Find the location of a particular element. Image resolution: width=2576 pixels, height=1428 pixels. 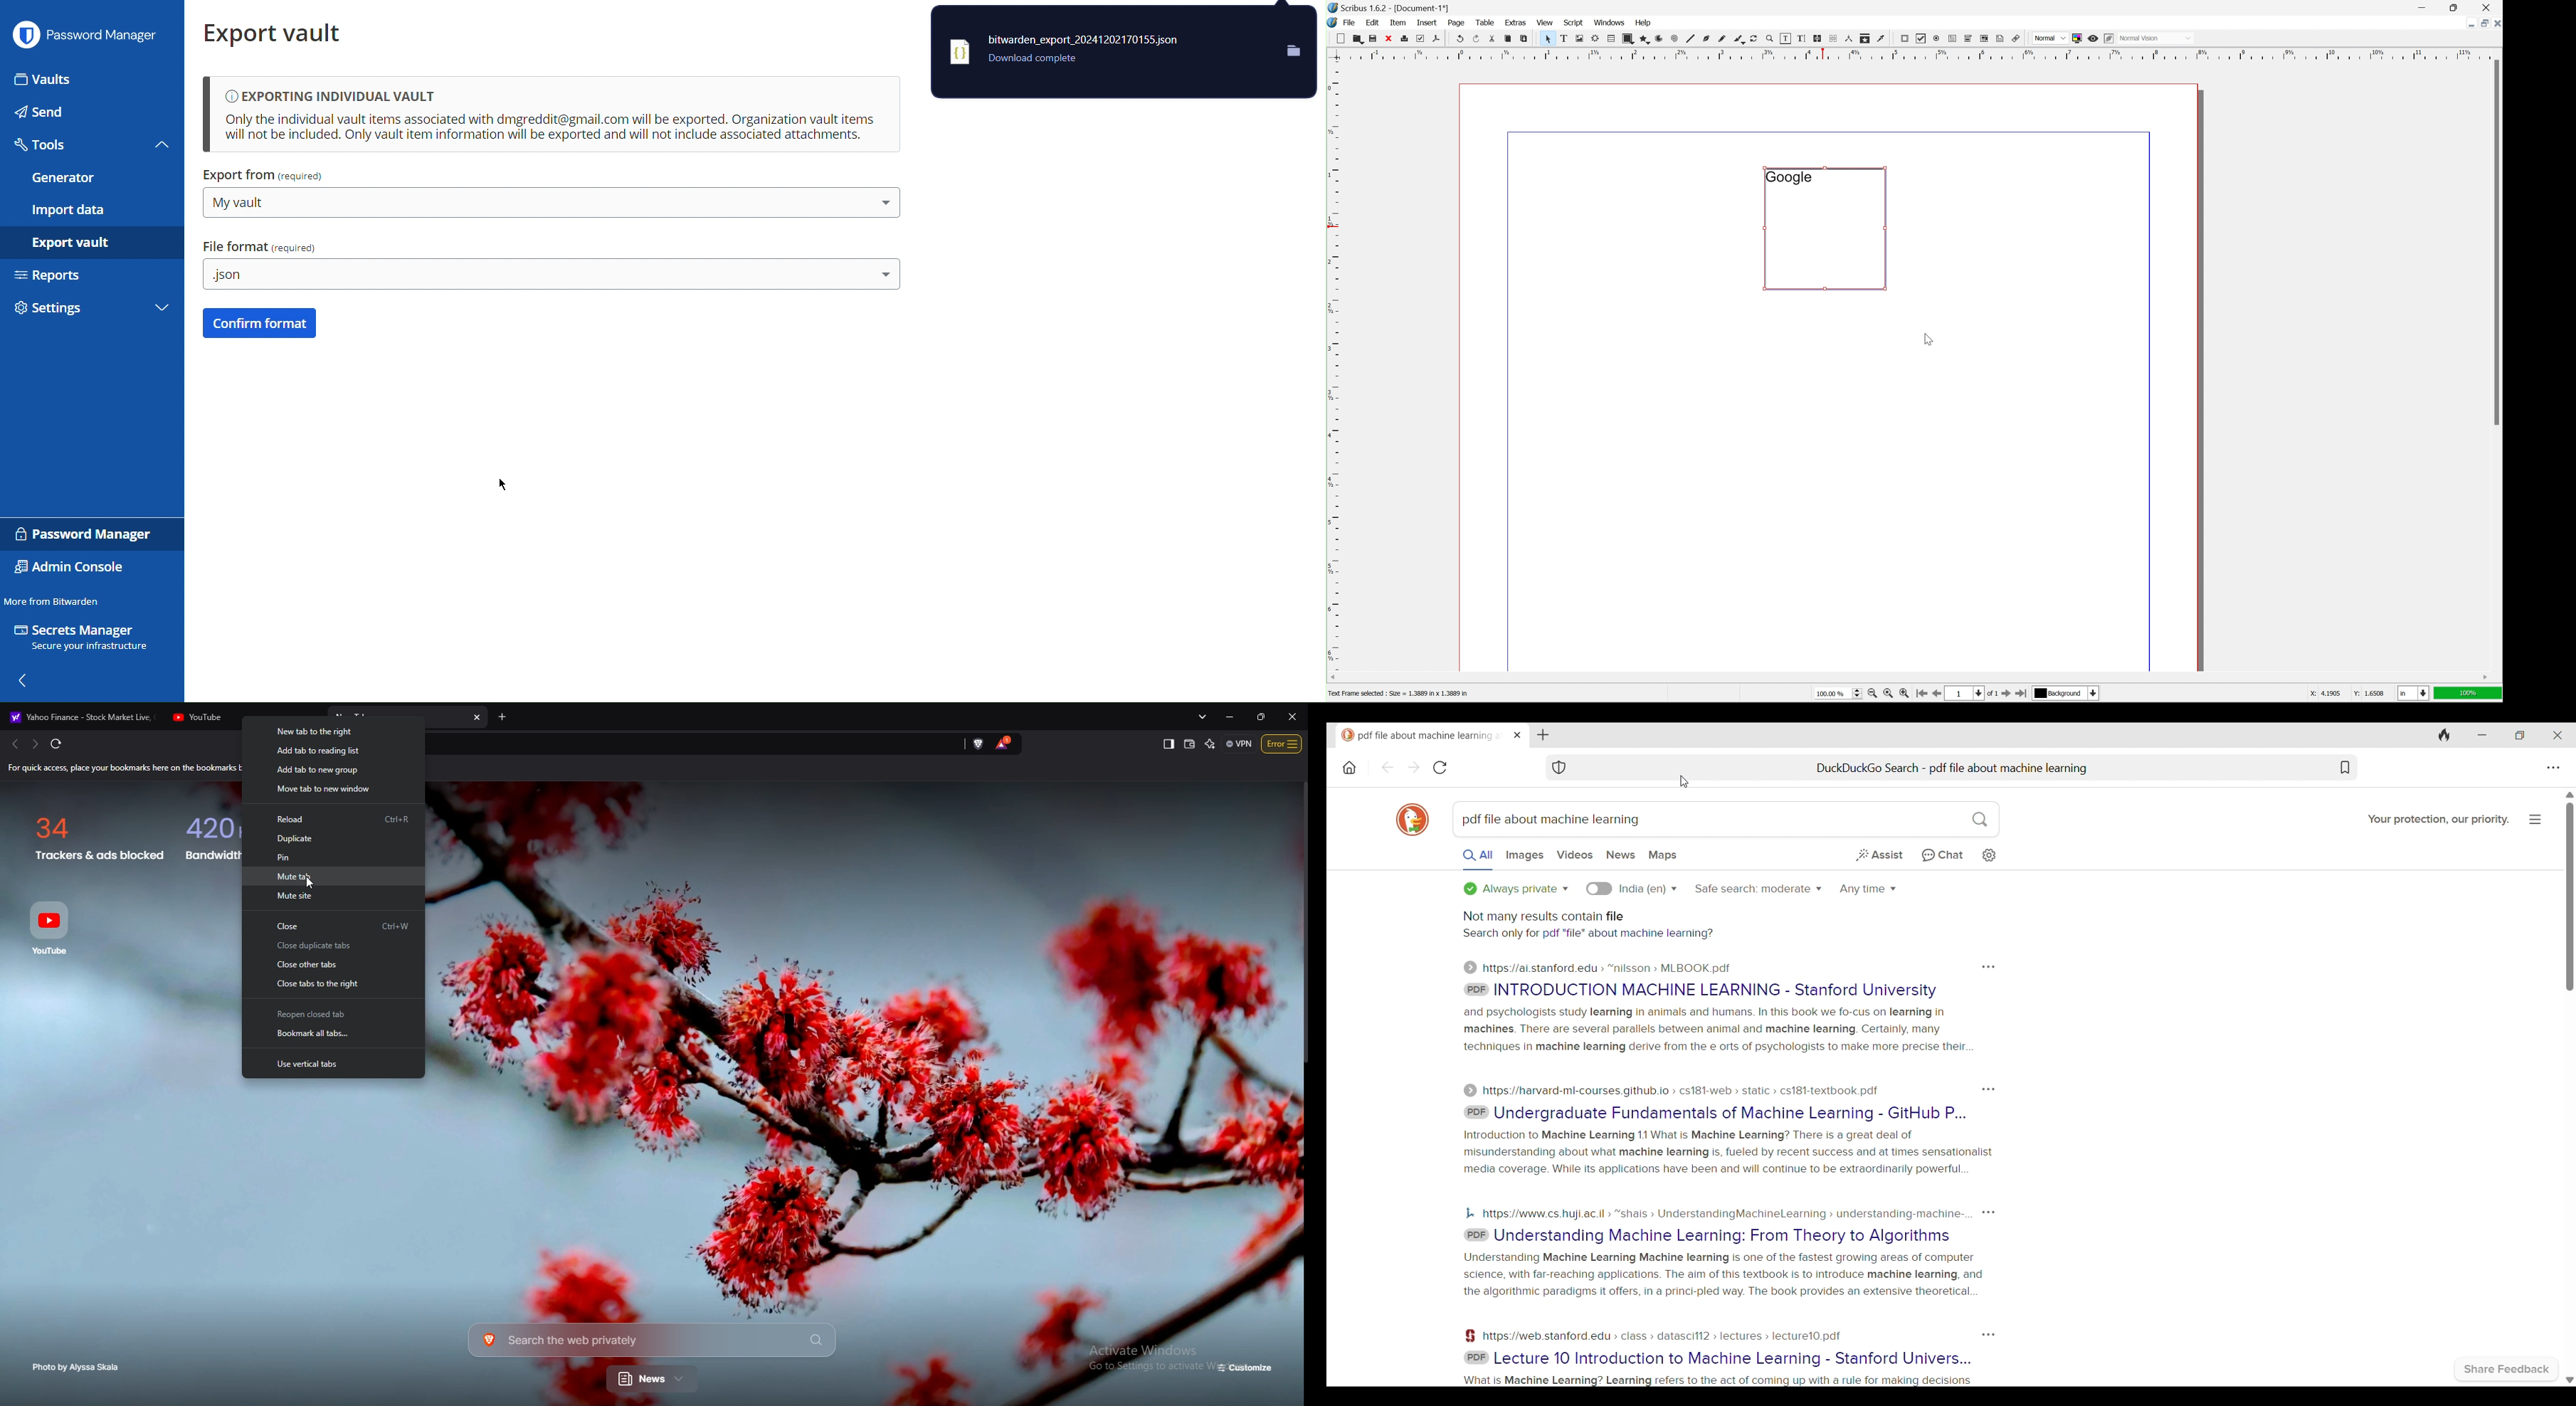

freehand line is located at coordinates (1723, 39).